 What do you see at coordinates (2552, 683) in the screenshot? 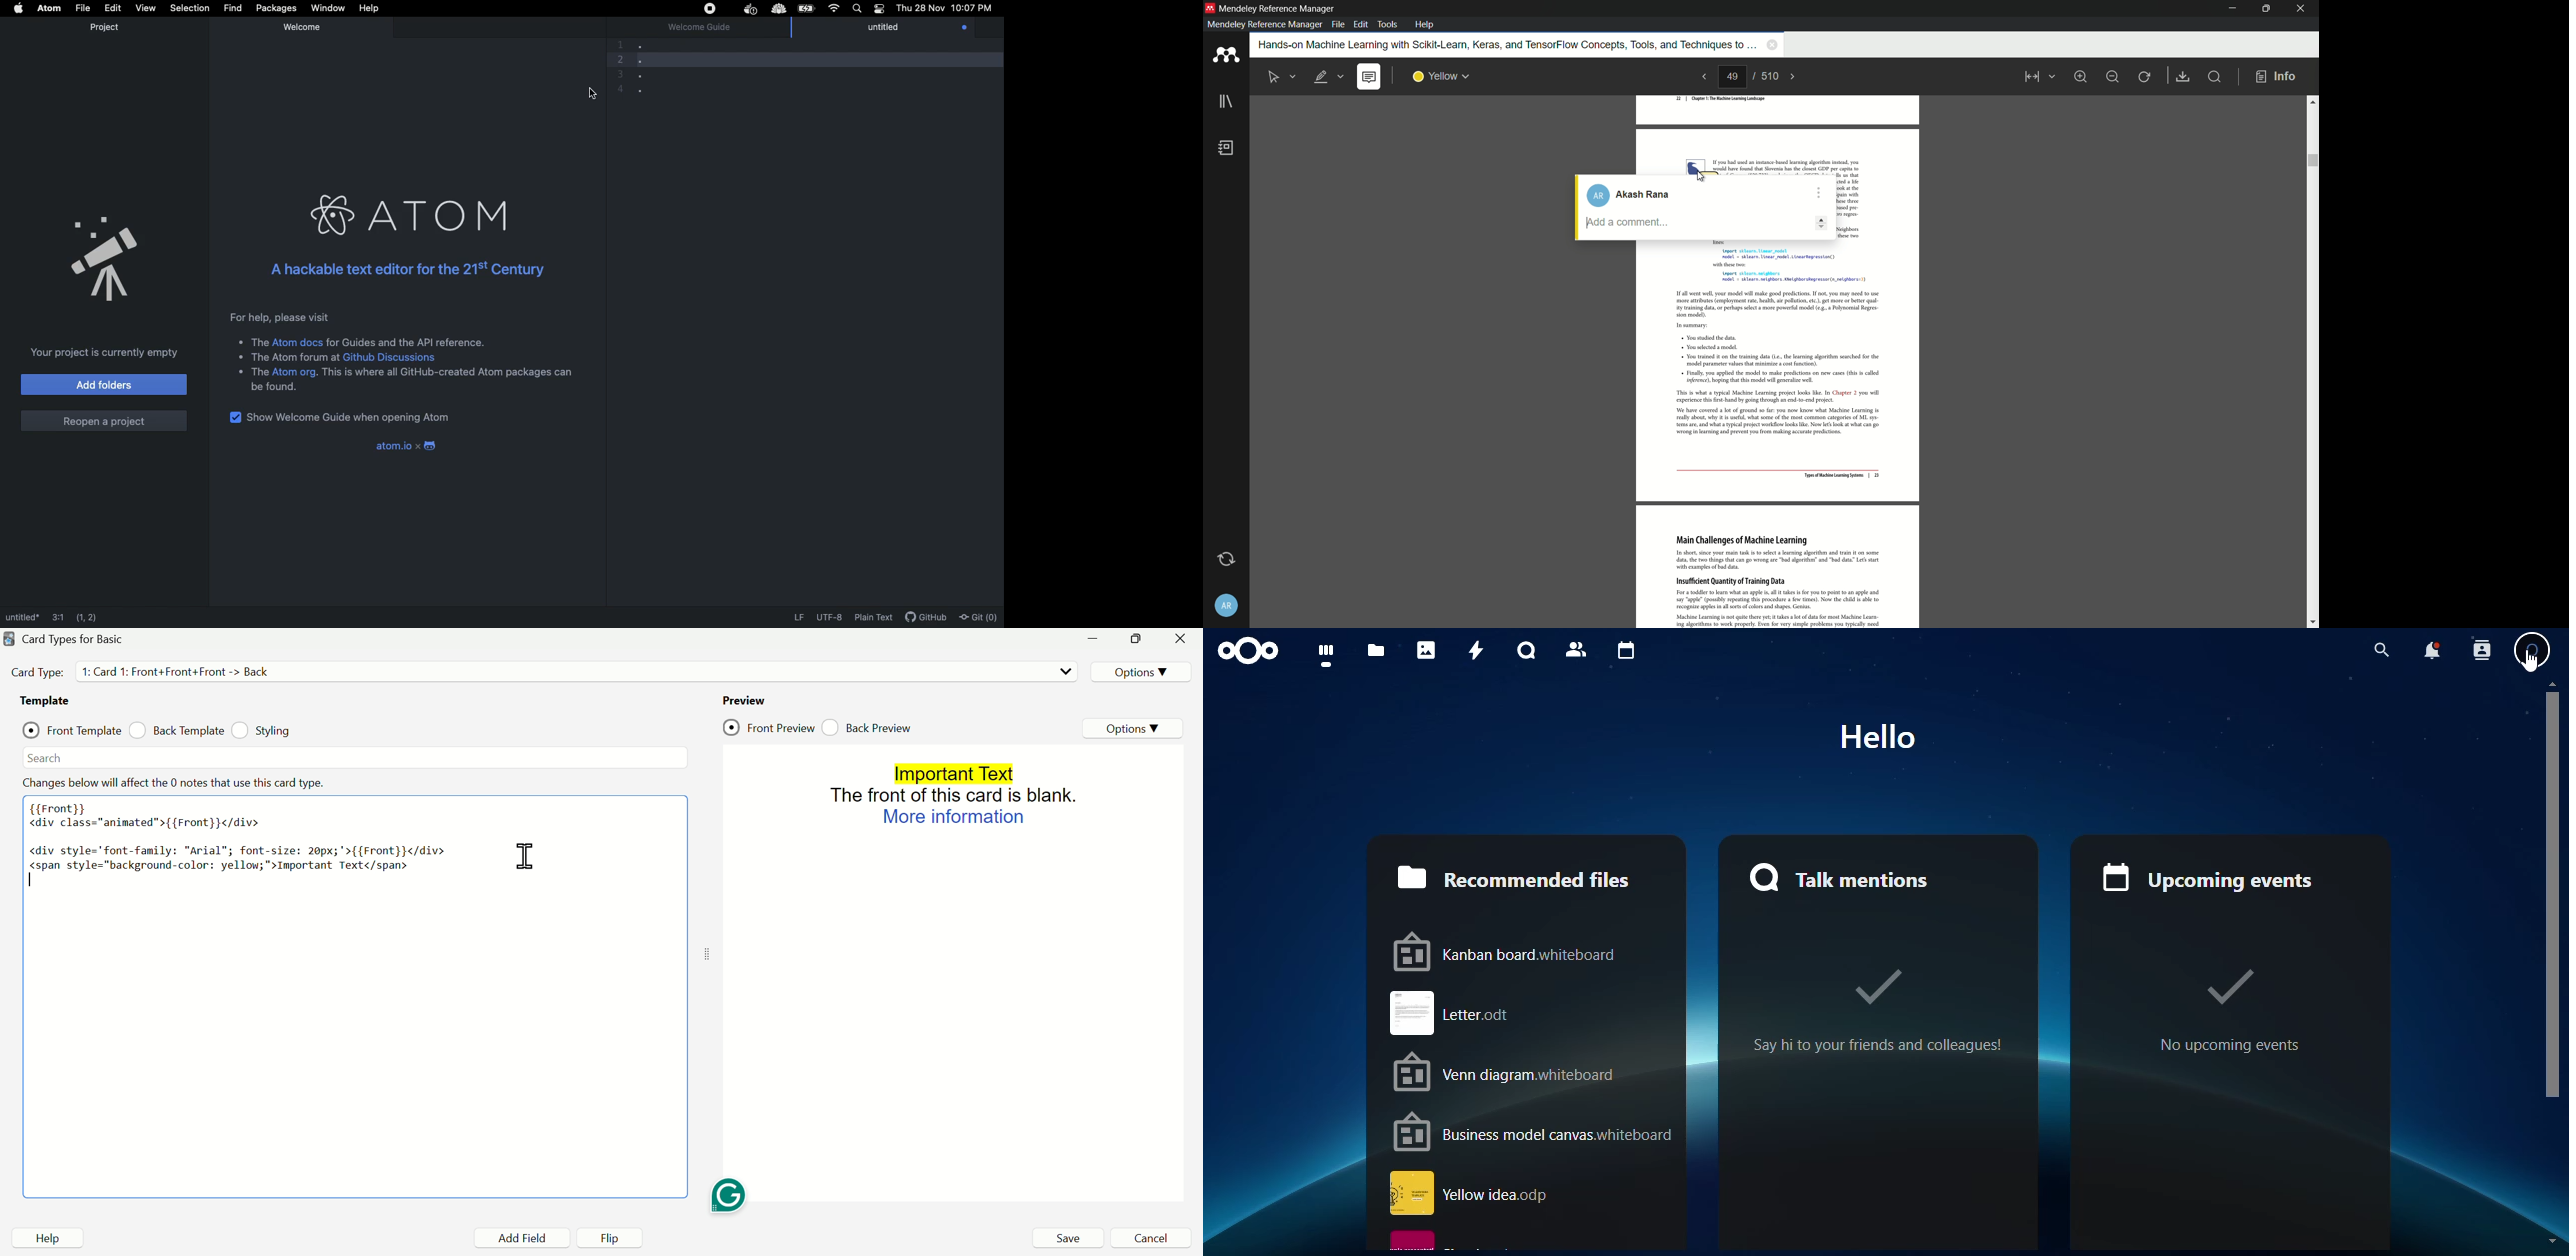
I see `scroll up` at bounding box center [2552, 683].